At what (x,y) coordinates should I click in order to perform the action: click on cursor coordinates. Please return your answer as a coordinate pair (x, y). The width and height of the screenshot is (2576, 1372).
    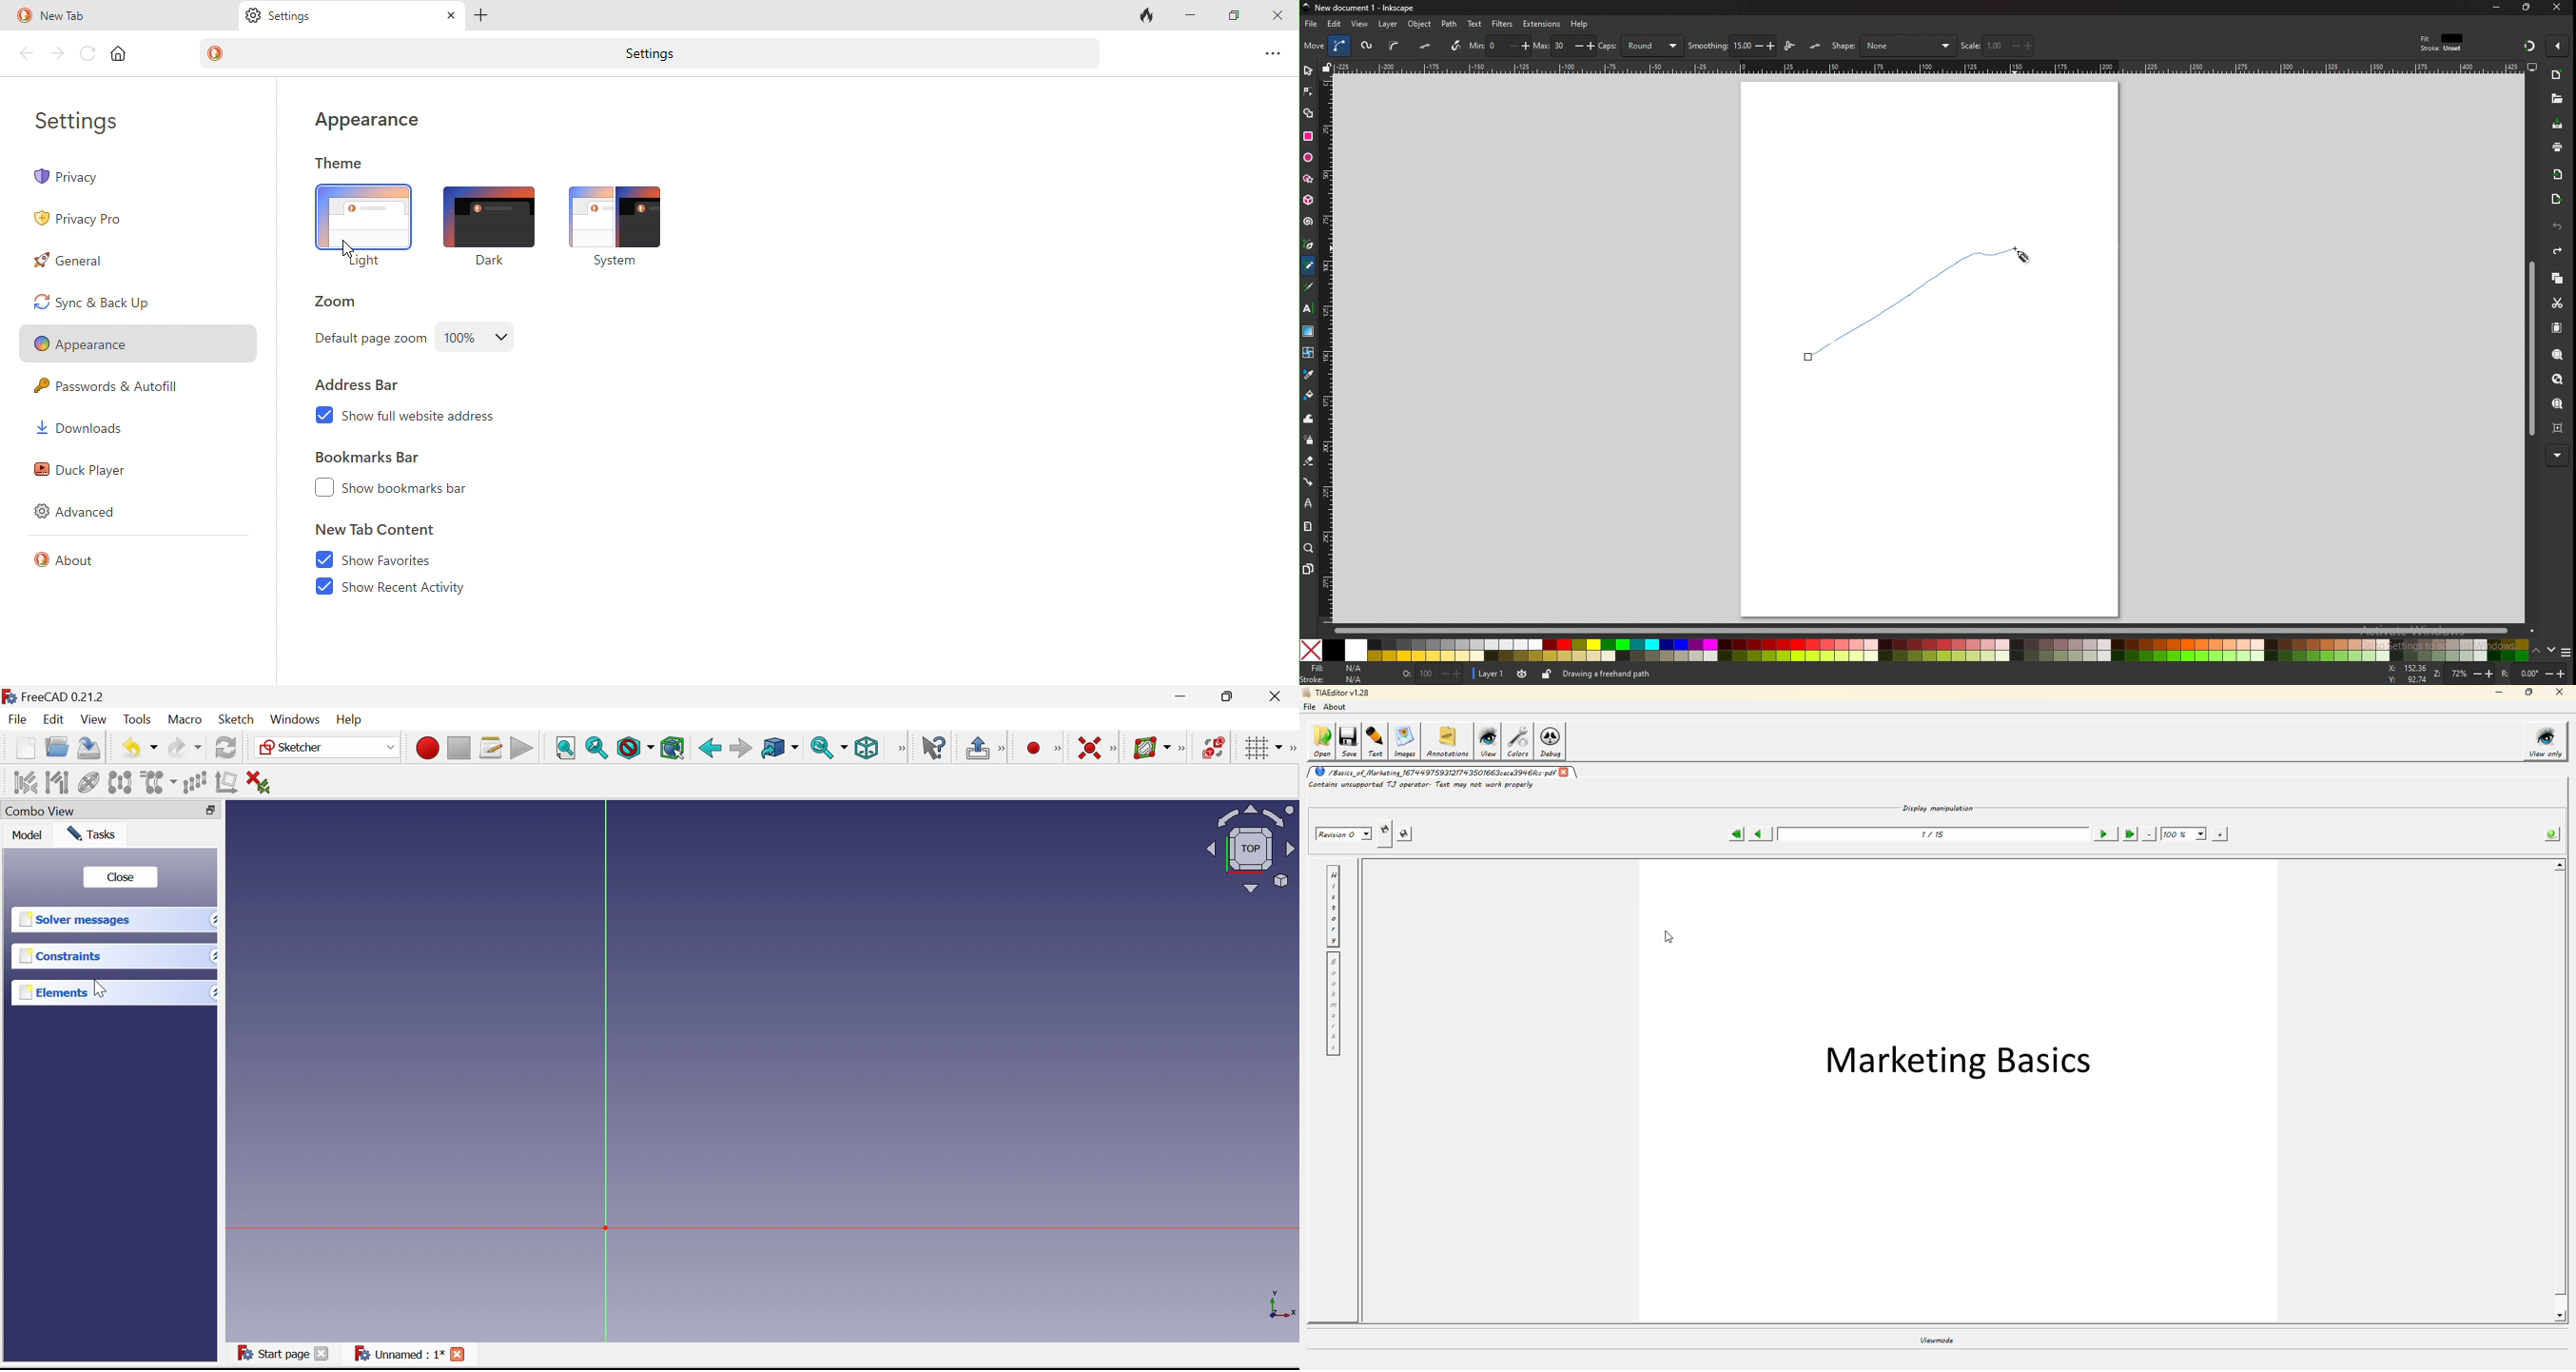
    Looking at the image, I should click on (2408, 673).